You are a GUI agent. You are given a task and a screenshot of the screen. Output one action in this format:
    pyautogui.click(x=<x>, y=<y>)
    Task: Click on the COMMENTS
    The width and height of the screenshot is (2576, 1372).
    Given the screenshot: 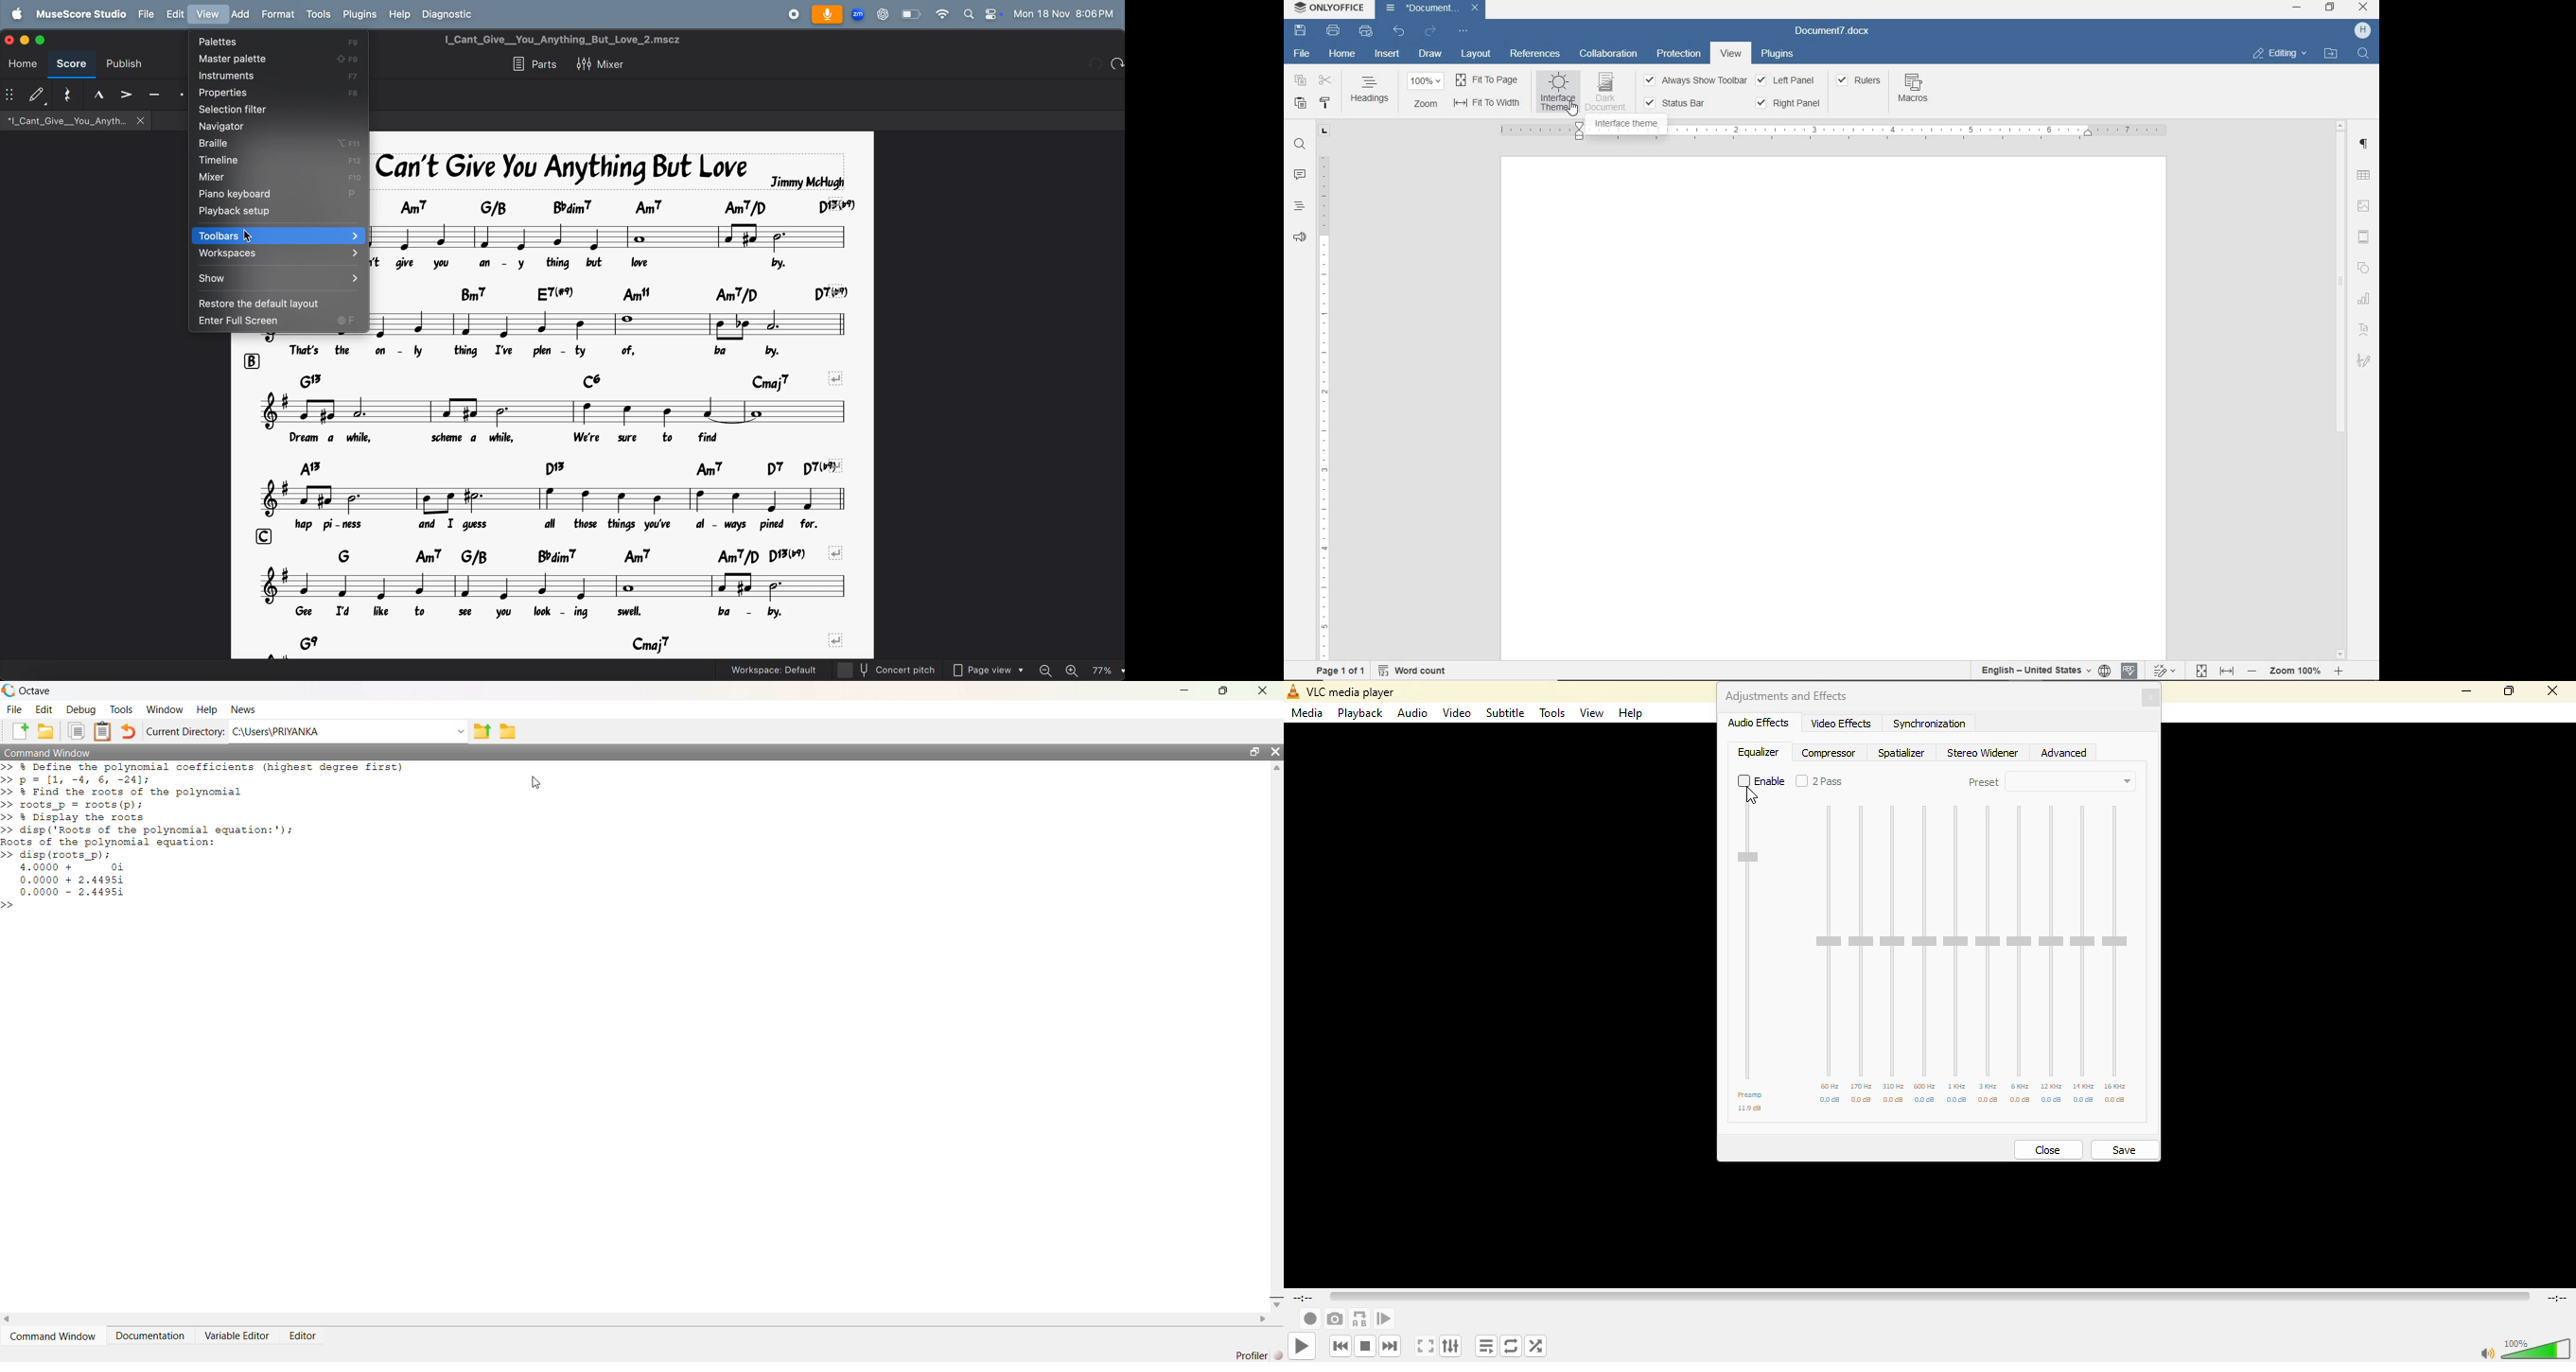 What is the action you would take?
    pyautogui.click(x=1299, y=174)
    